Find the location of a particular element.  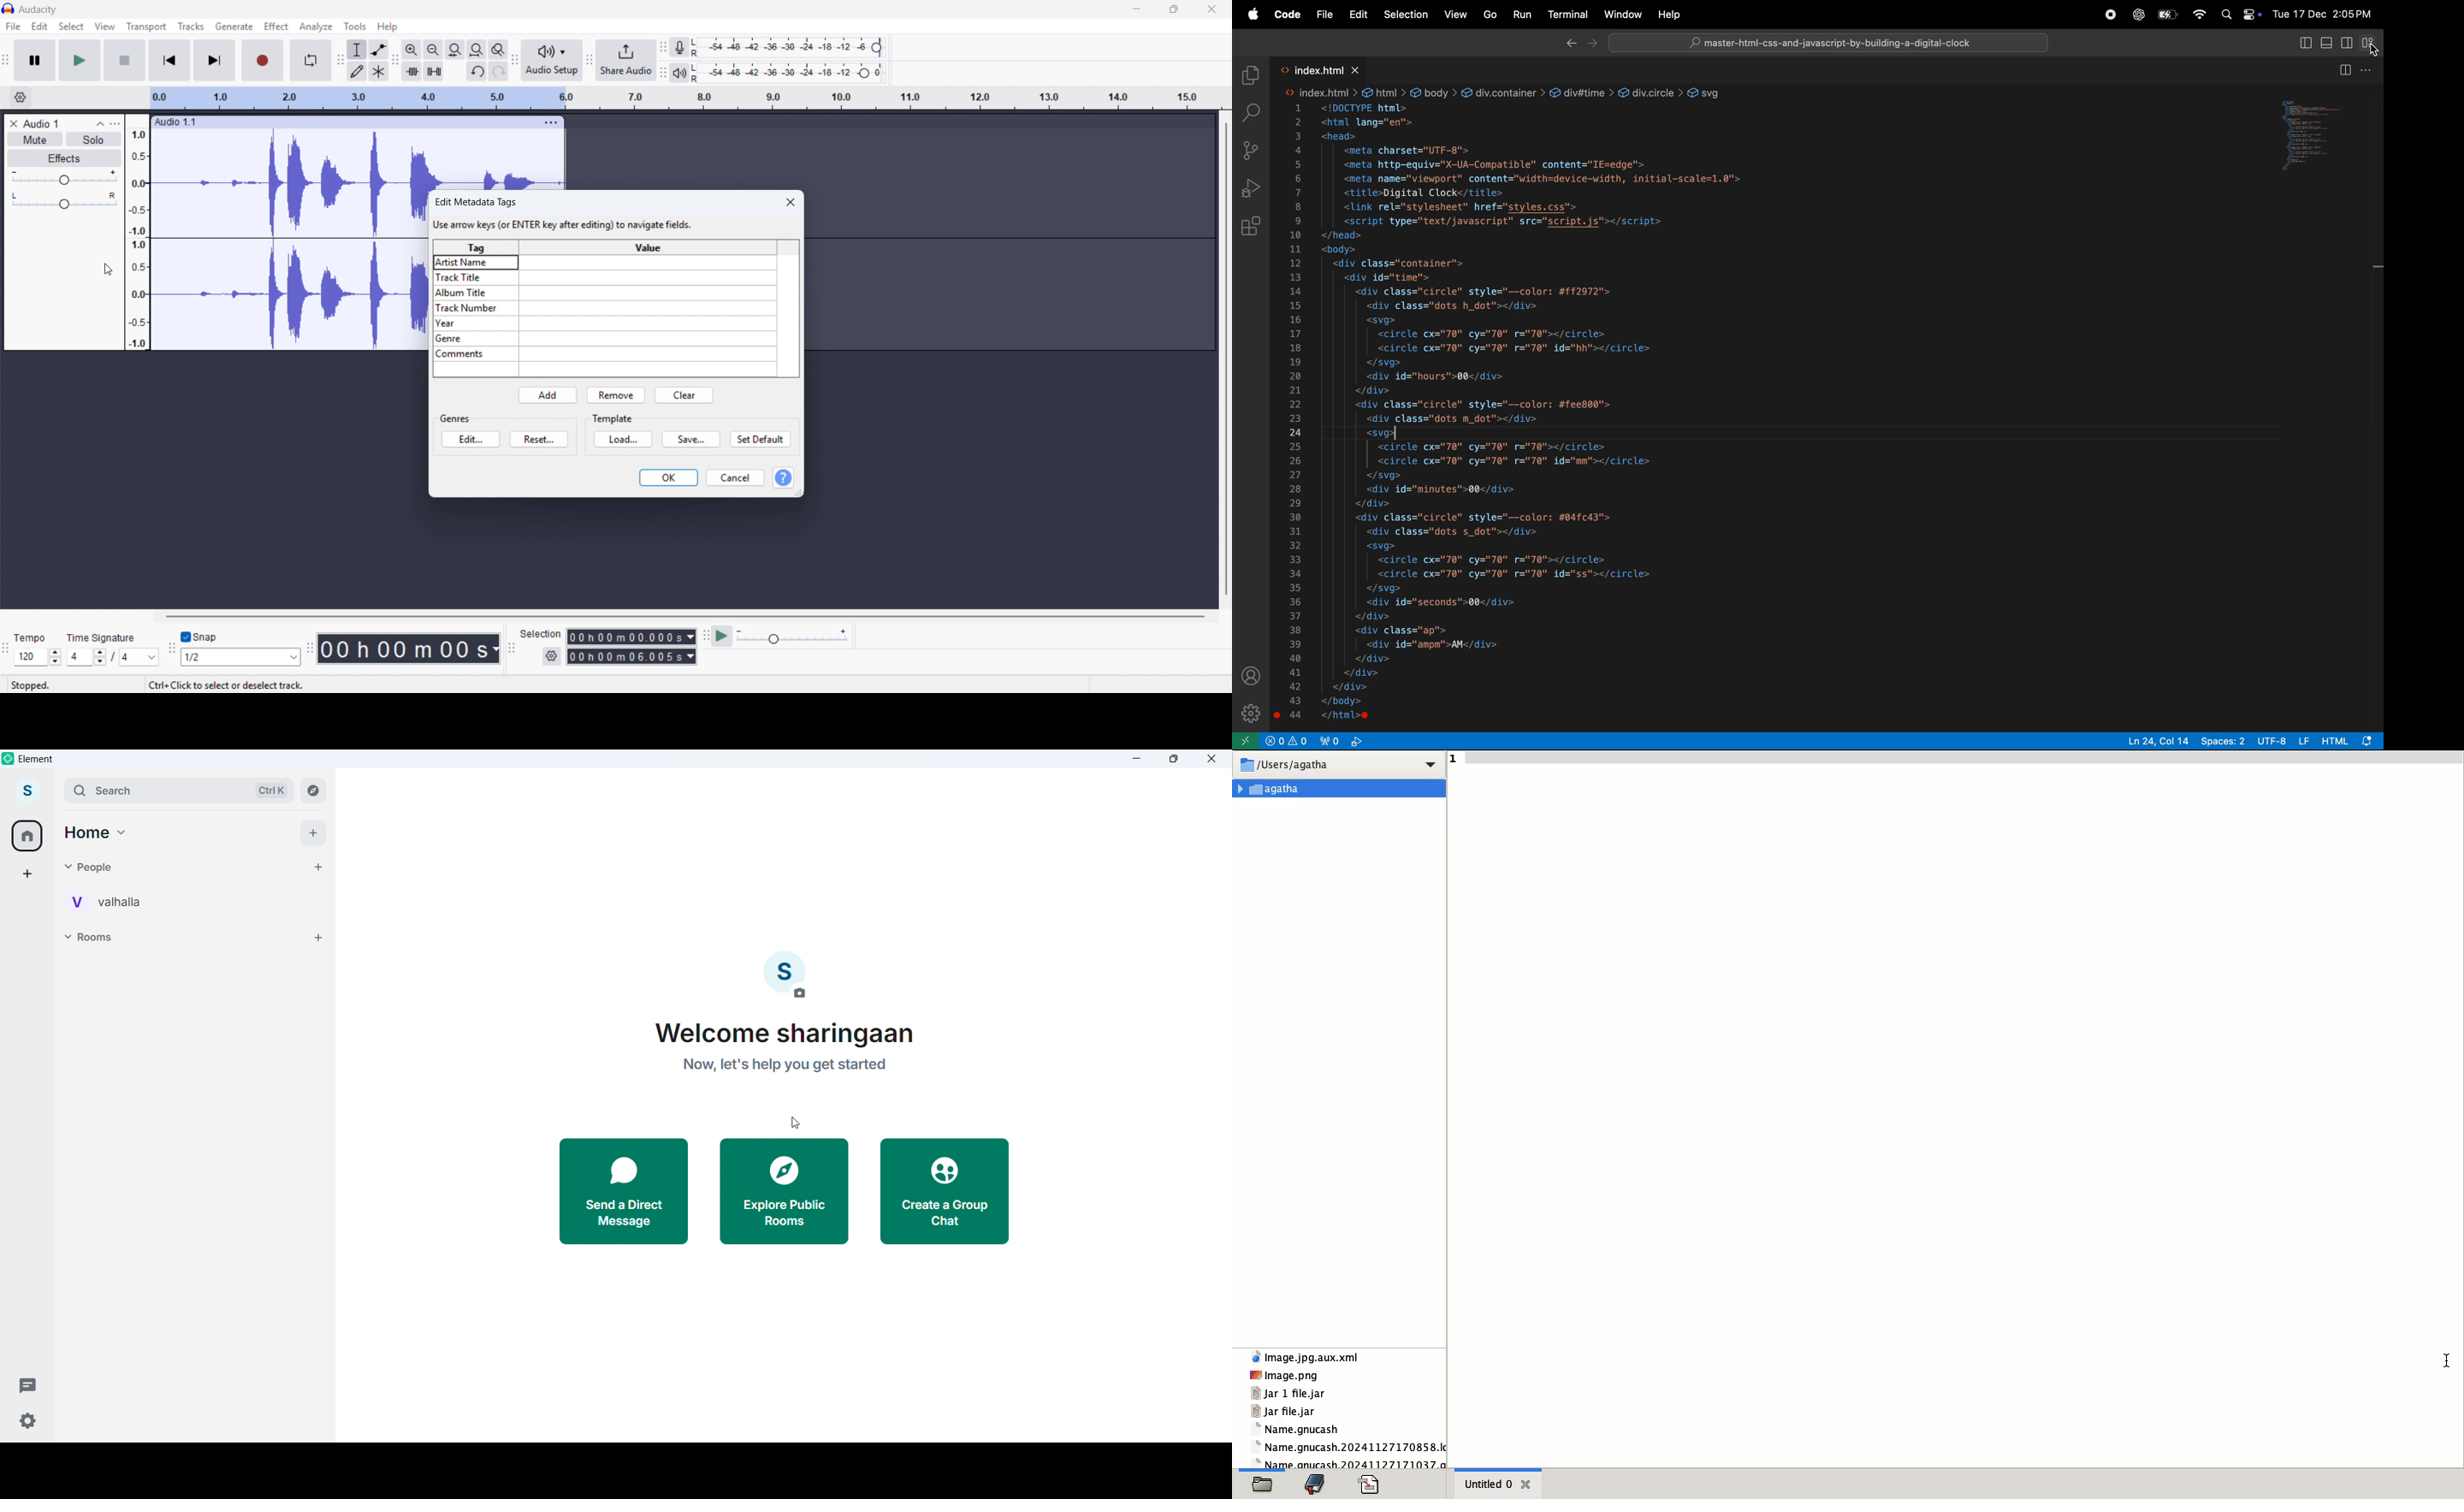

toggle zoom is located at coordinates (498, 49).